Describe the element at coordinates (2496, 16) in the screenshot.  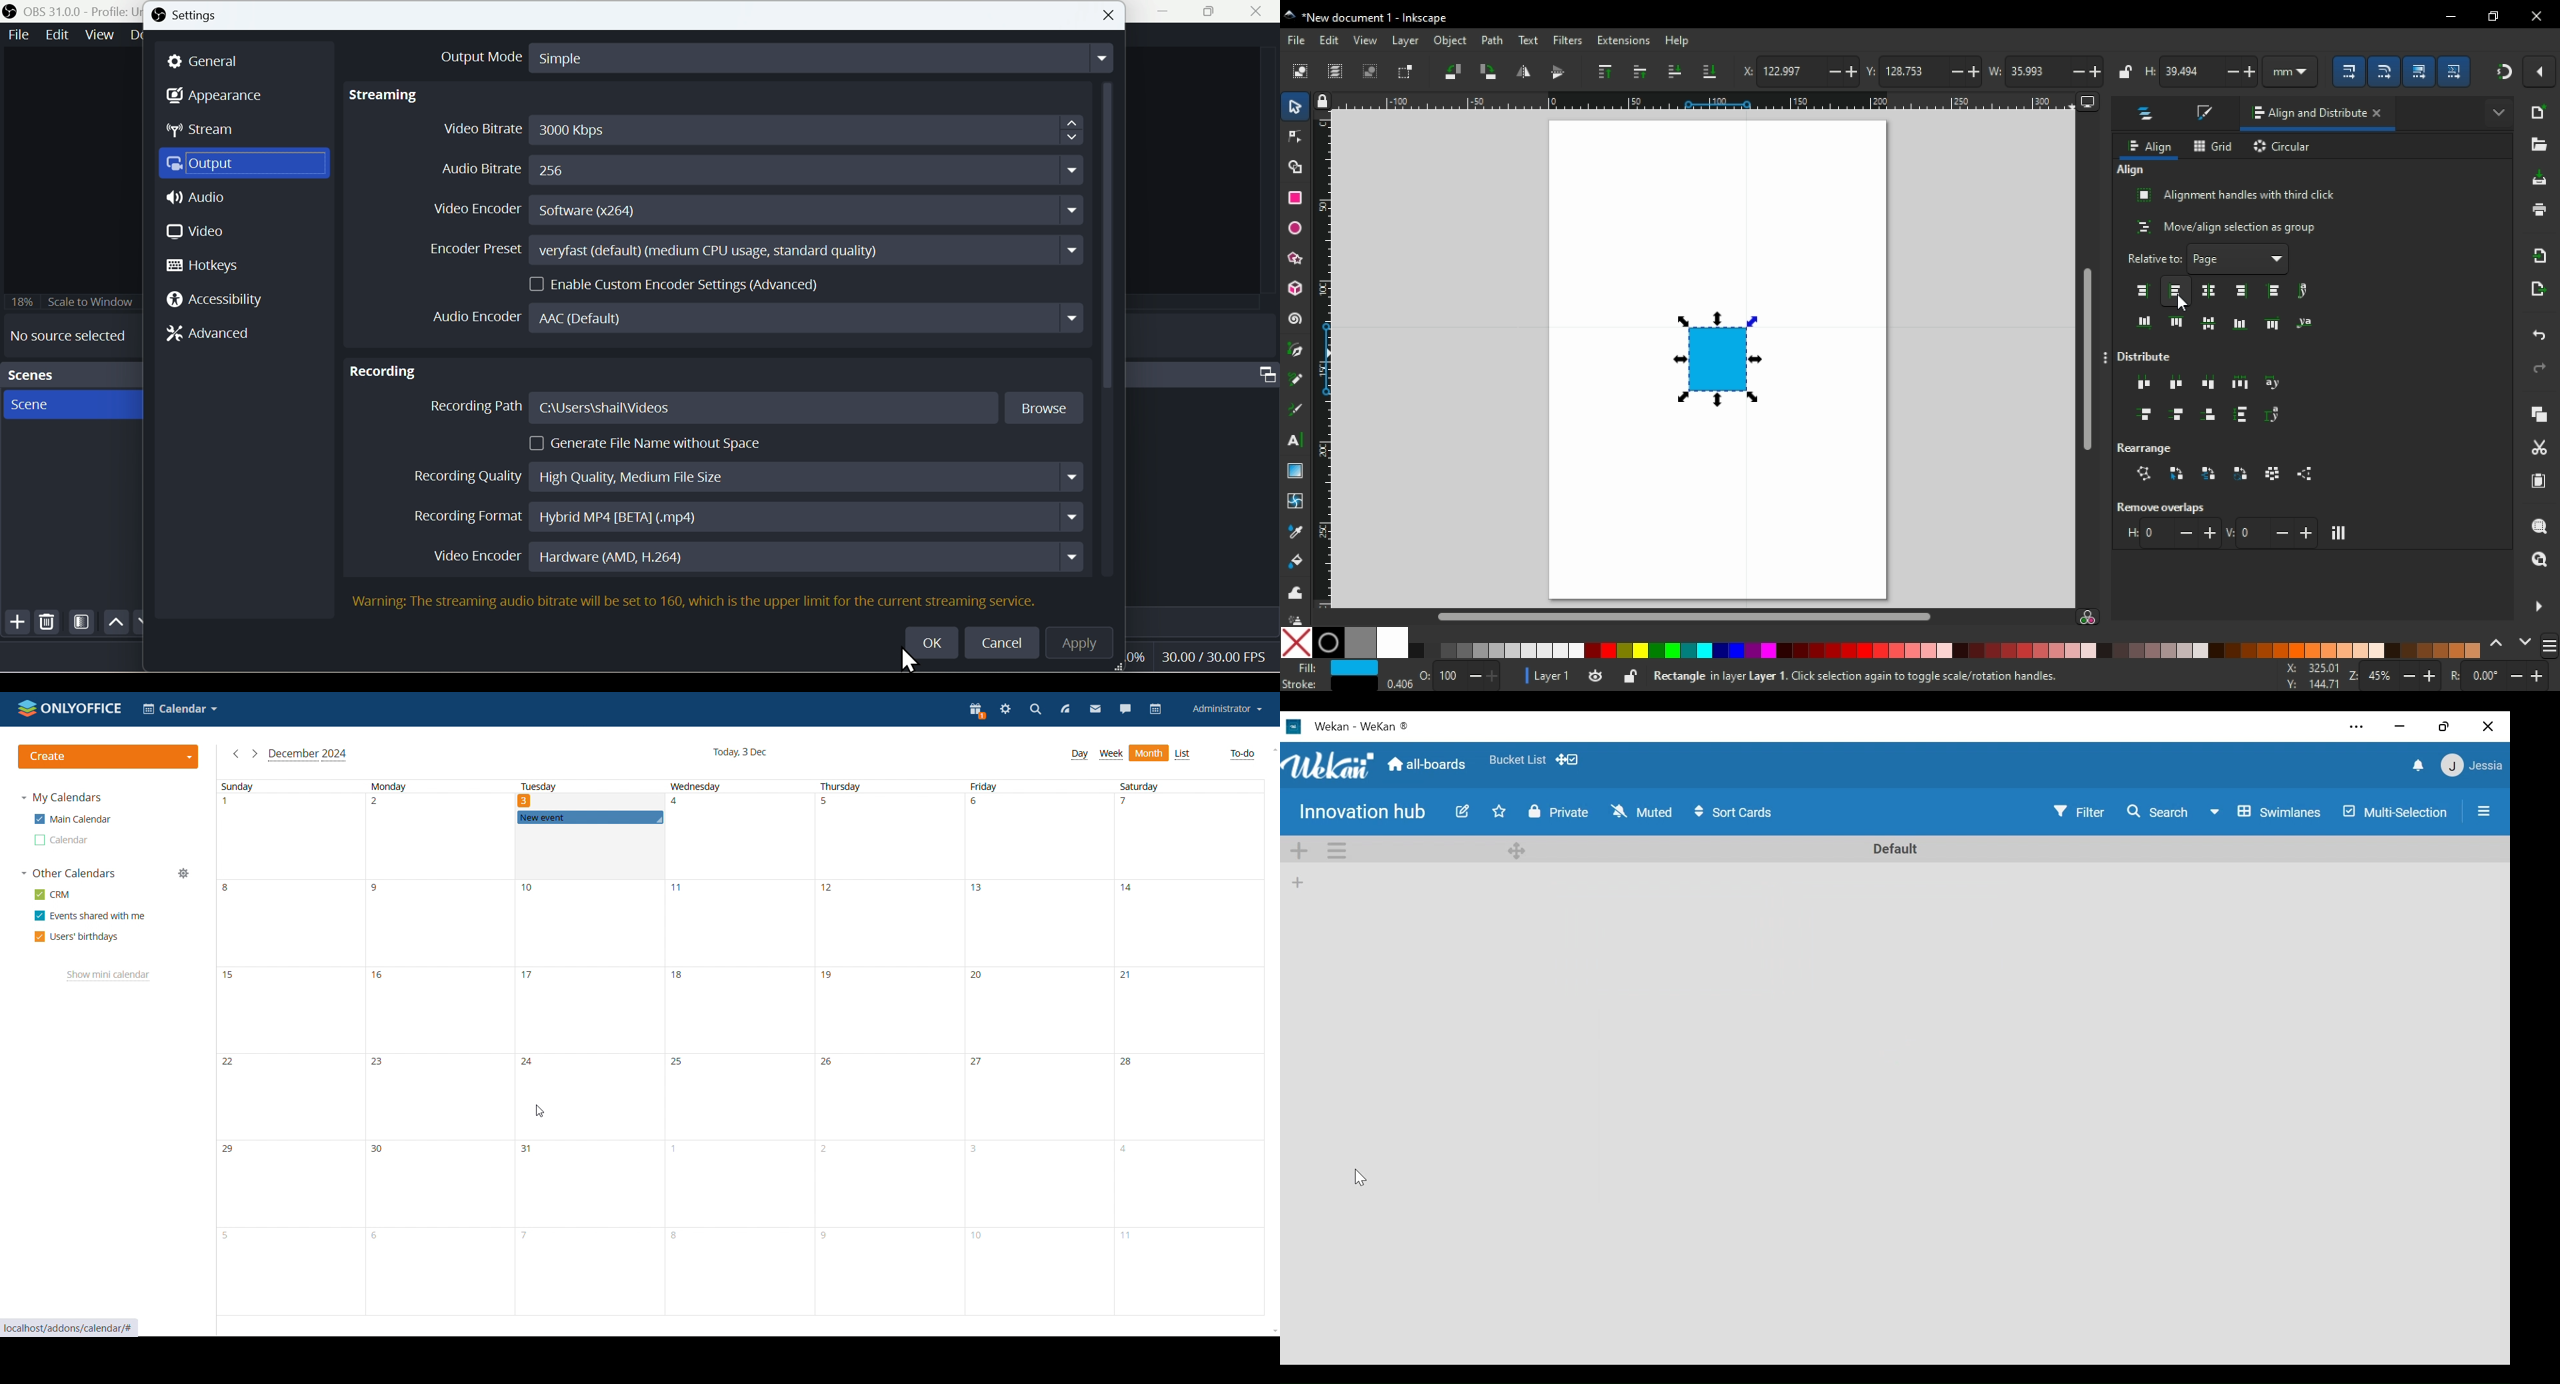
I see `restore` at that location.